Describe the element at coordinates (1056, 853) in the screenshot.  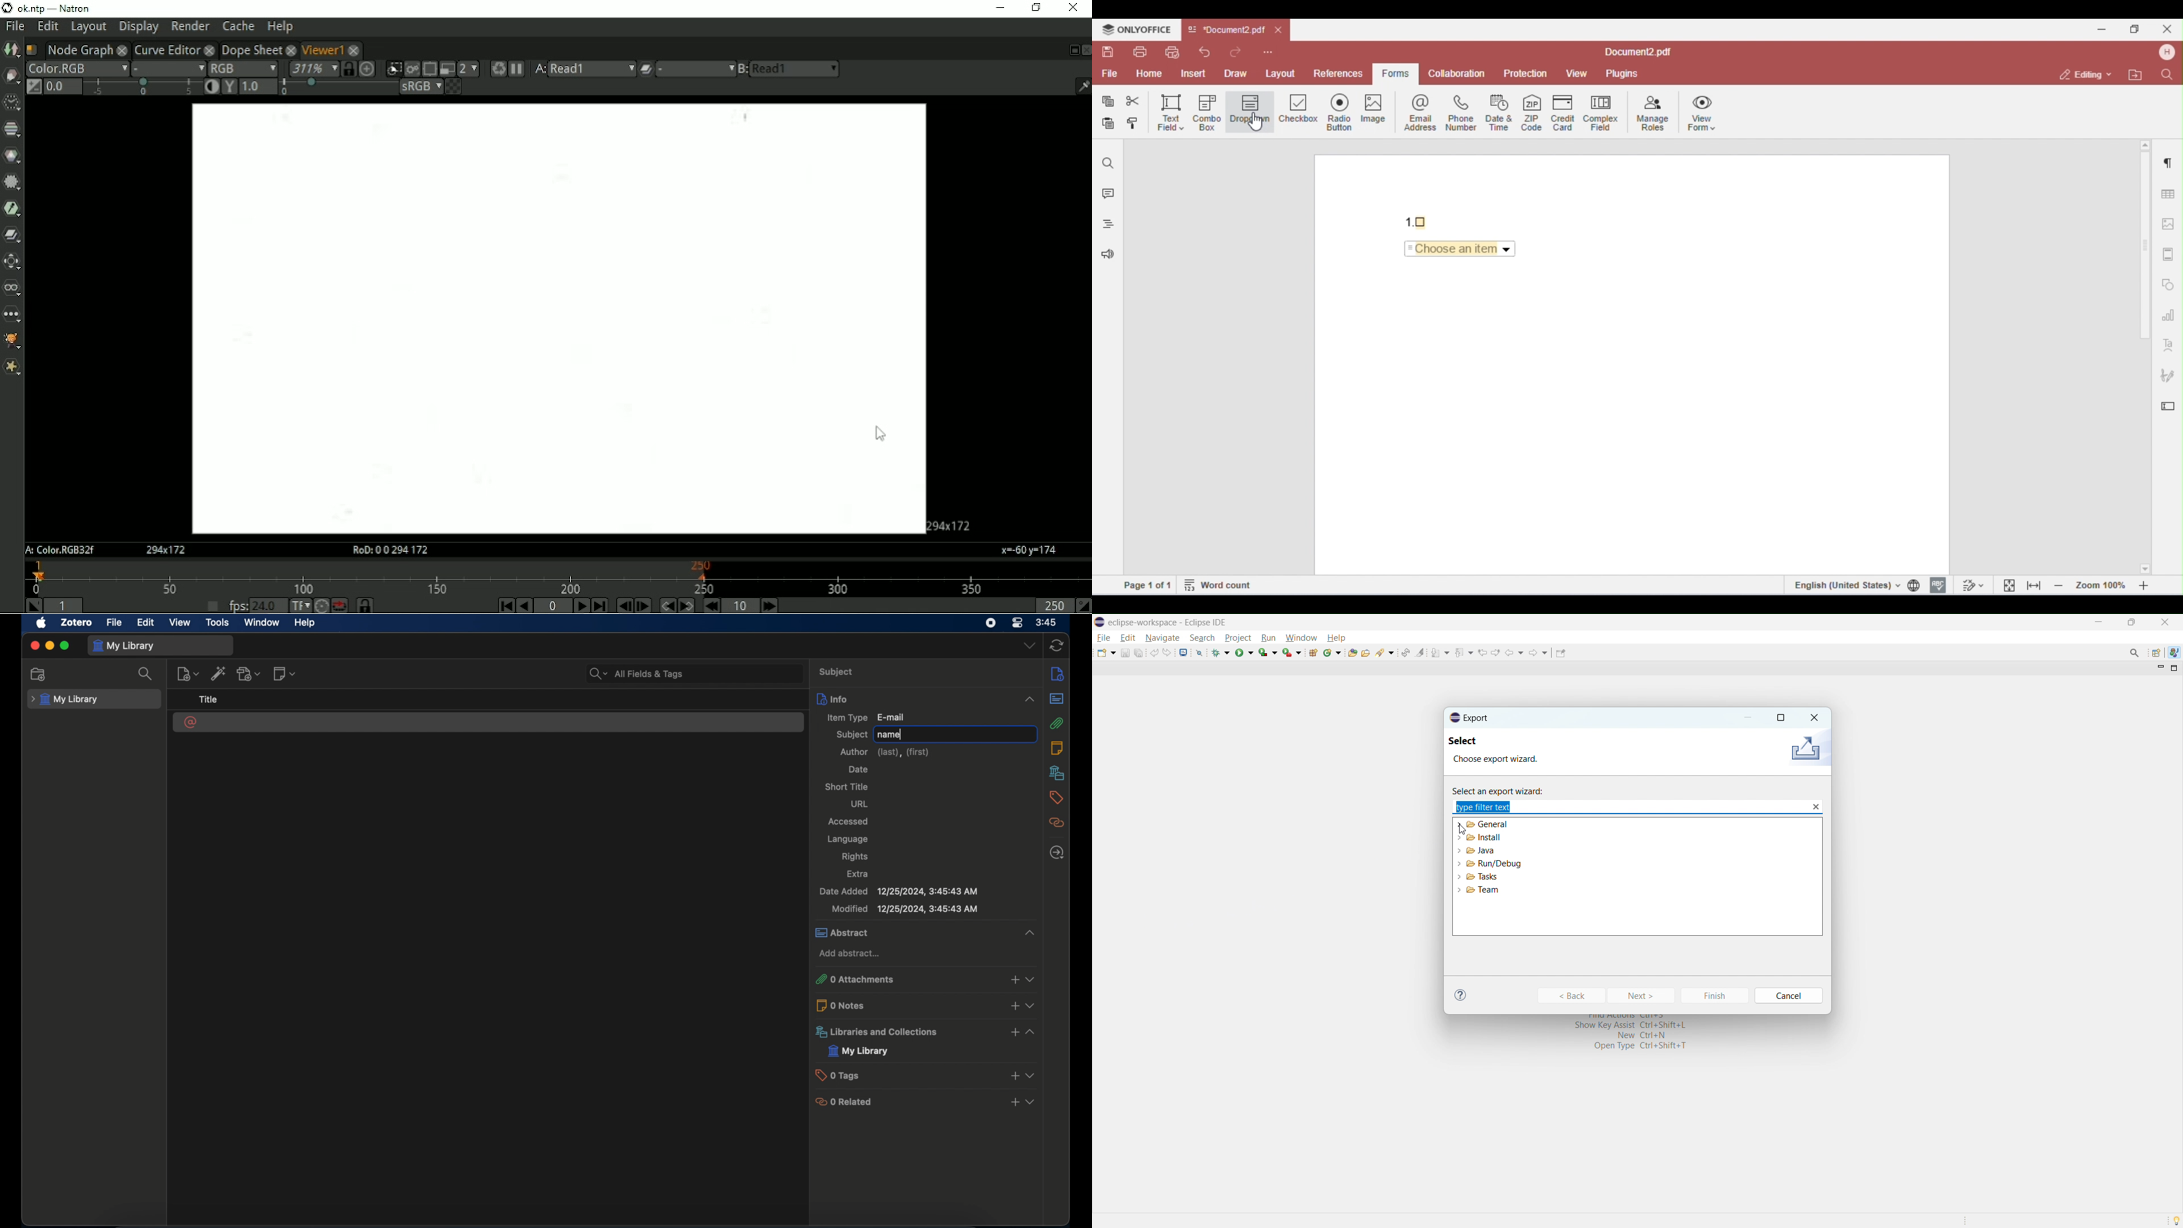
I see `locate` at that location.